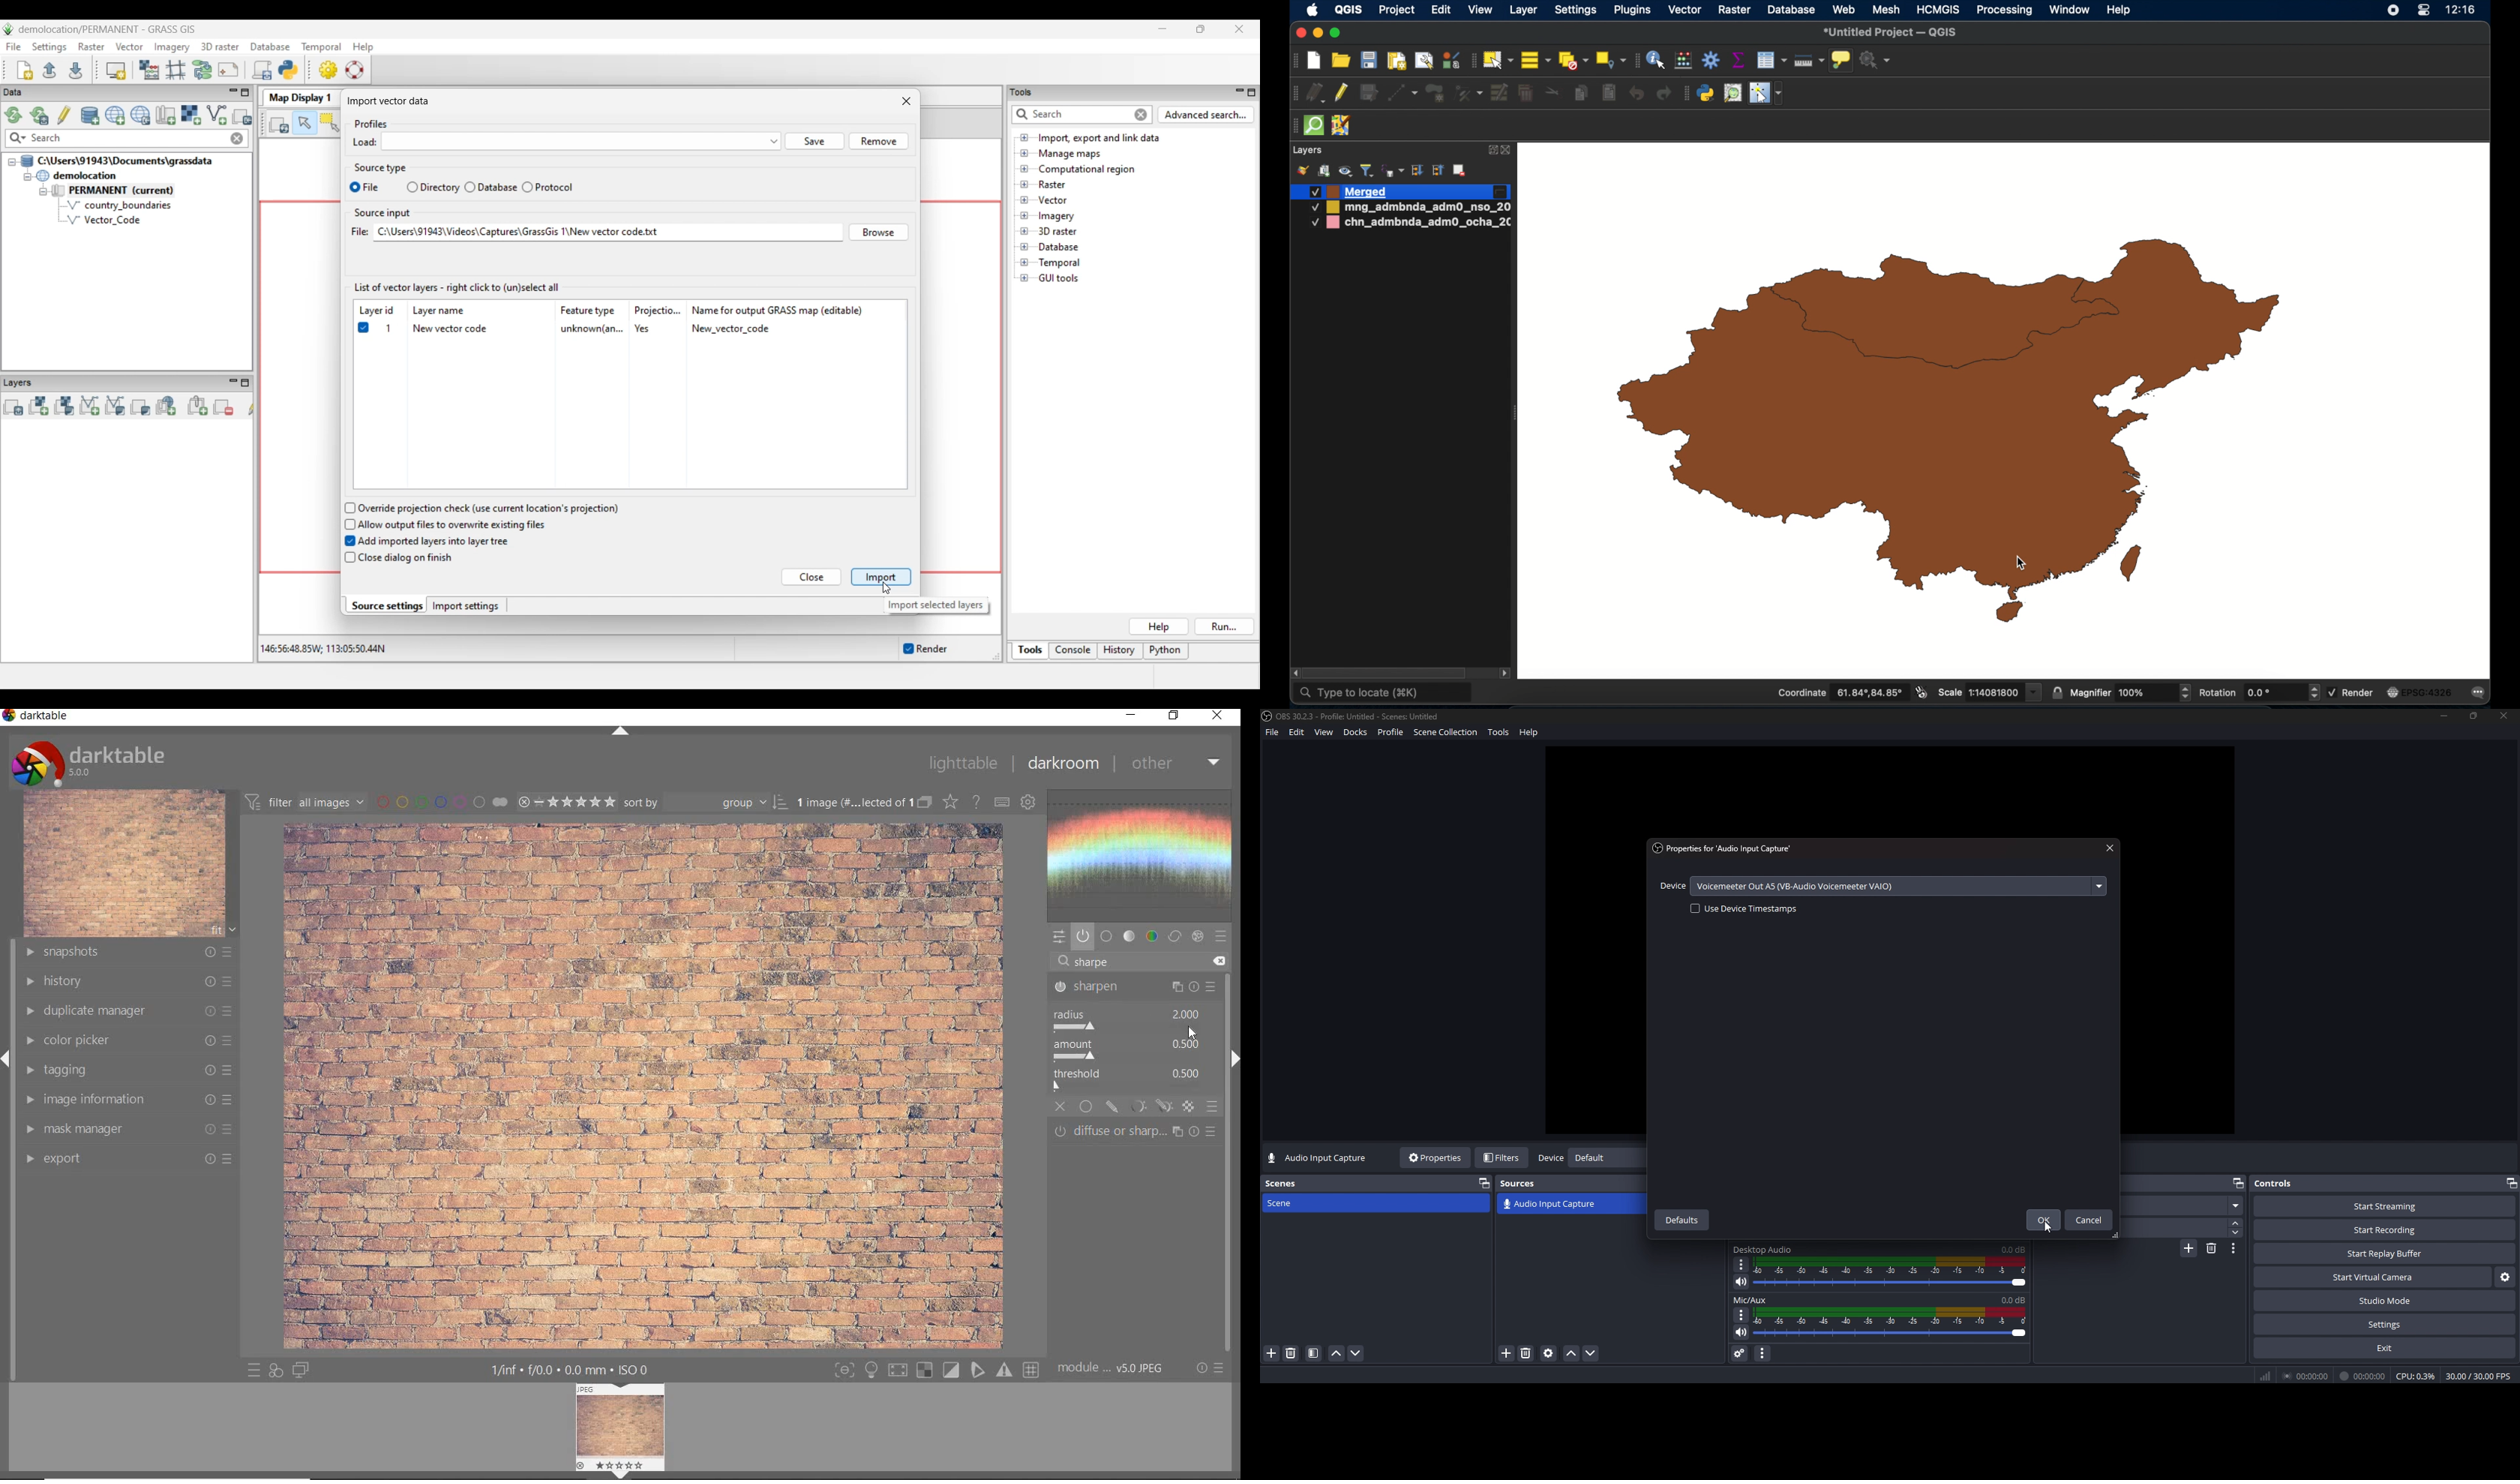 This screenshot has height=1484, width=2520. I want to click on , so click(2287, 1376).